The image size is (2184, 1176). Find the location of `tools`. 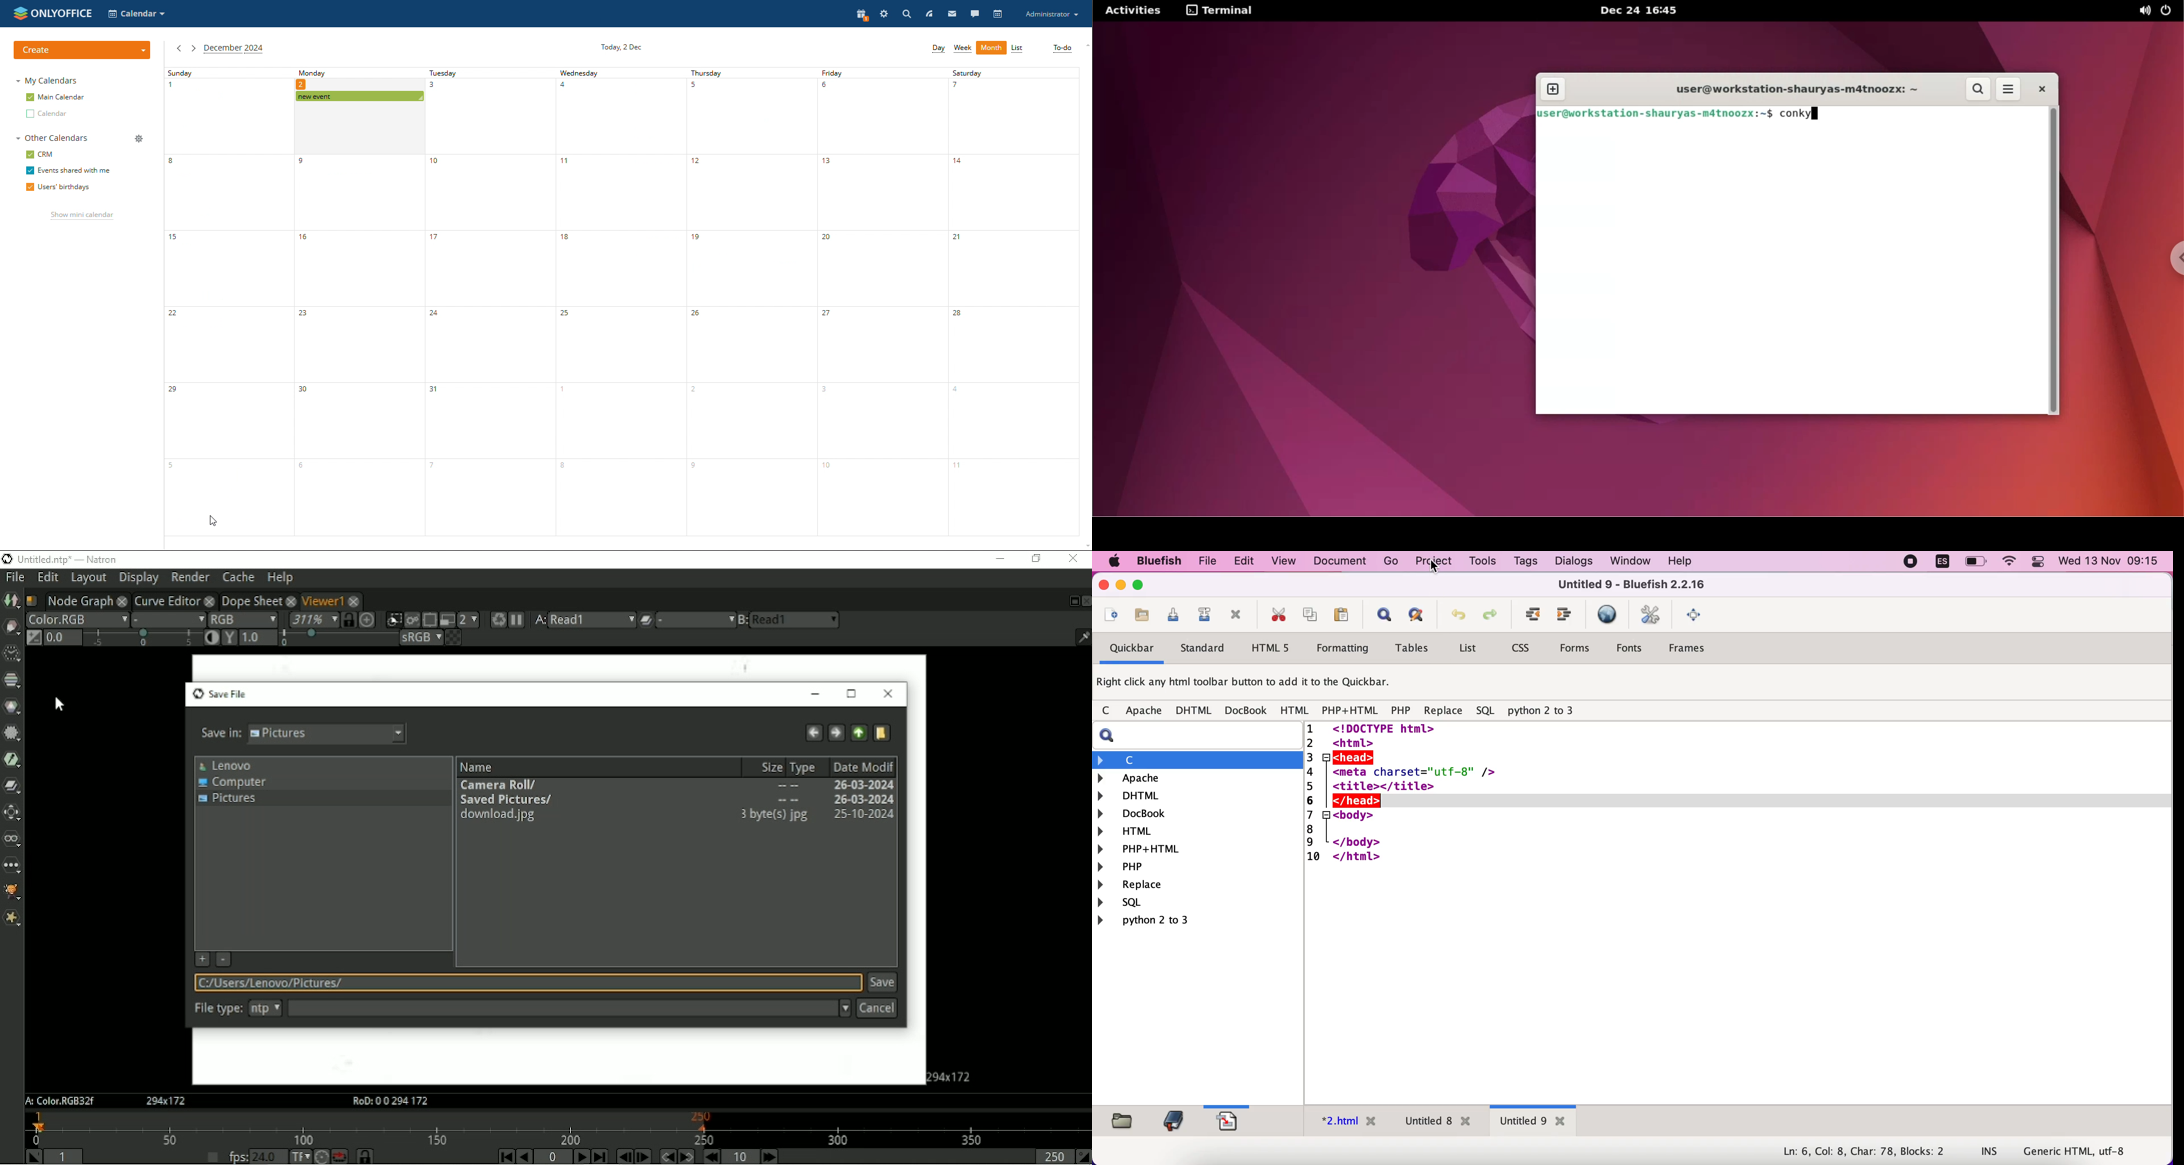

tools is located at coordinates (1481, 562).